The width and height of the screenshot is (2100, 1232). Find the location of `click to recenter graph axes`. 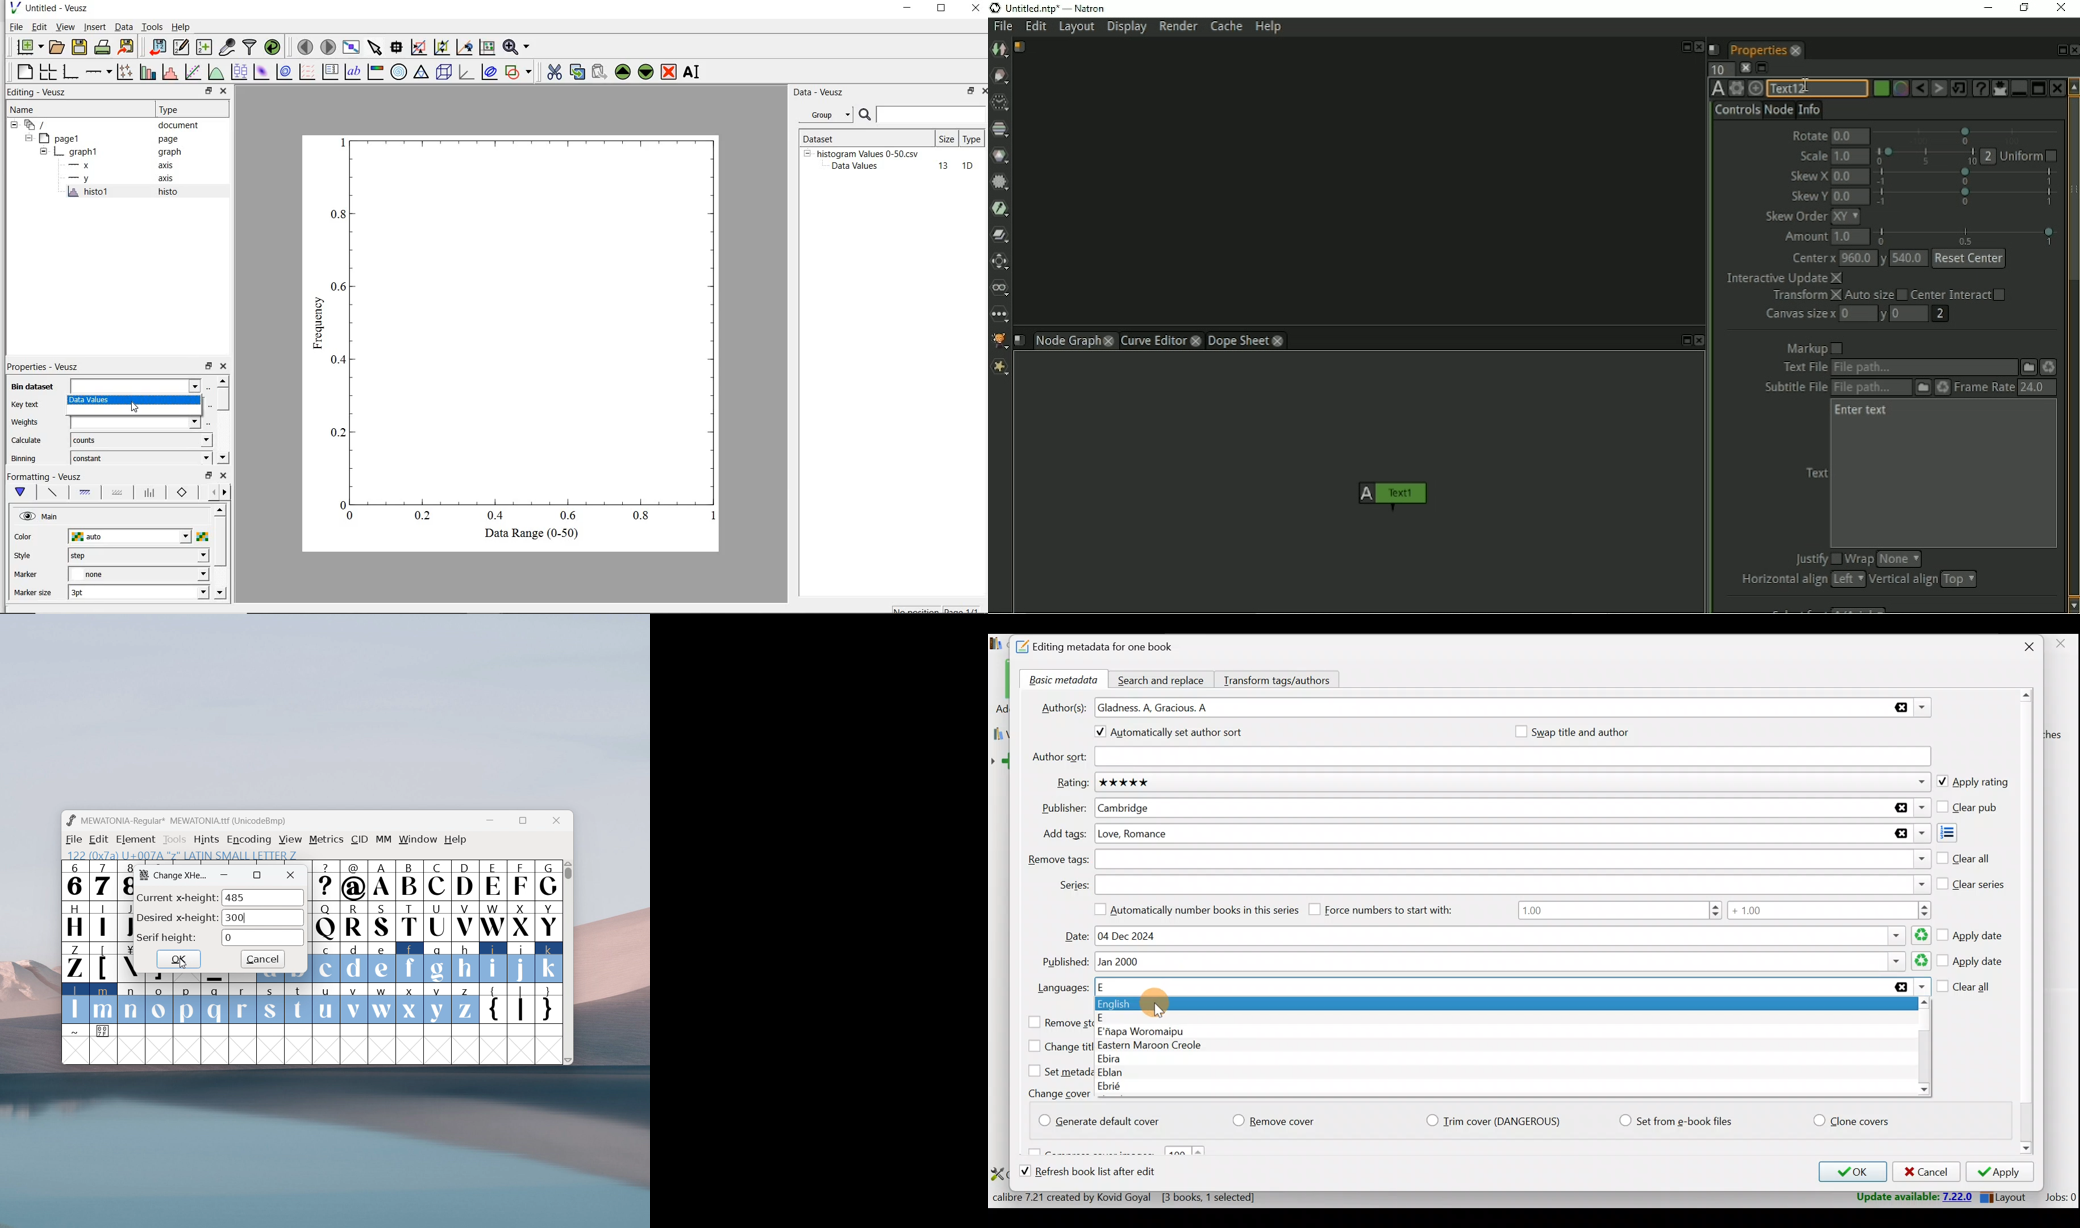

click to recenter graph axes is located at coordinates (486, 48).